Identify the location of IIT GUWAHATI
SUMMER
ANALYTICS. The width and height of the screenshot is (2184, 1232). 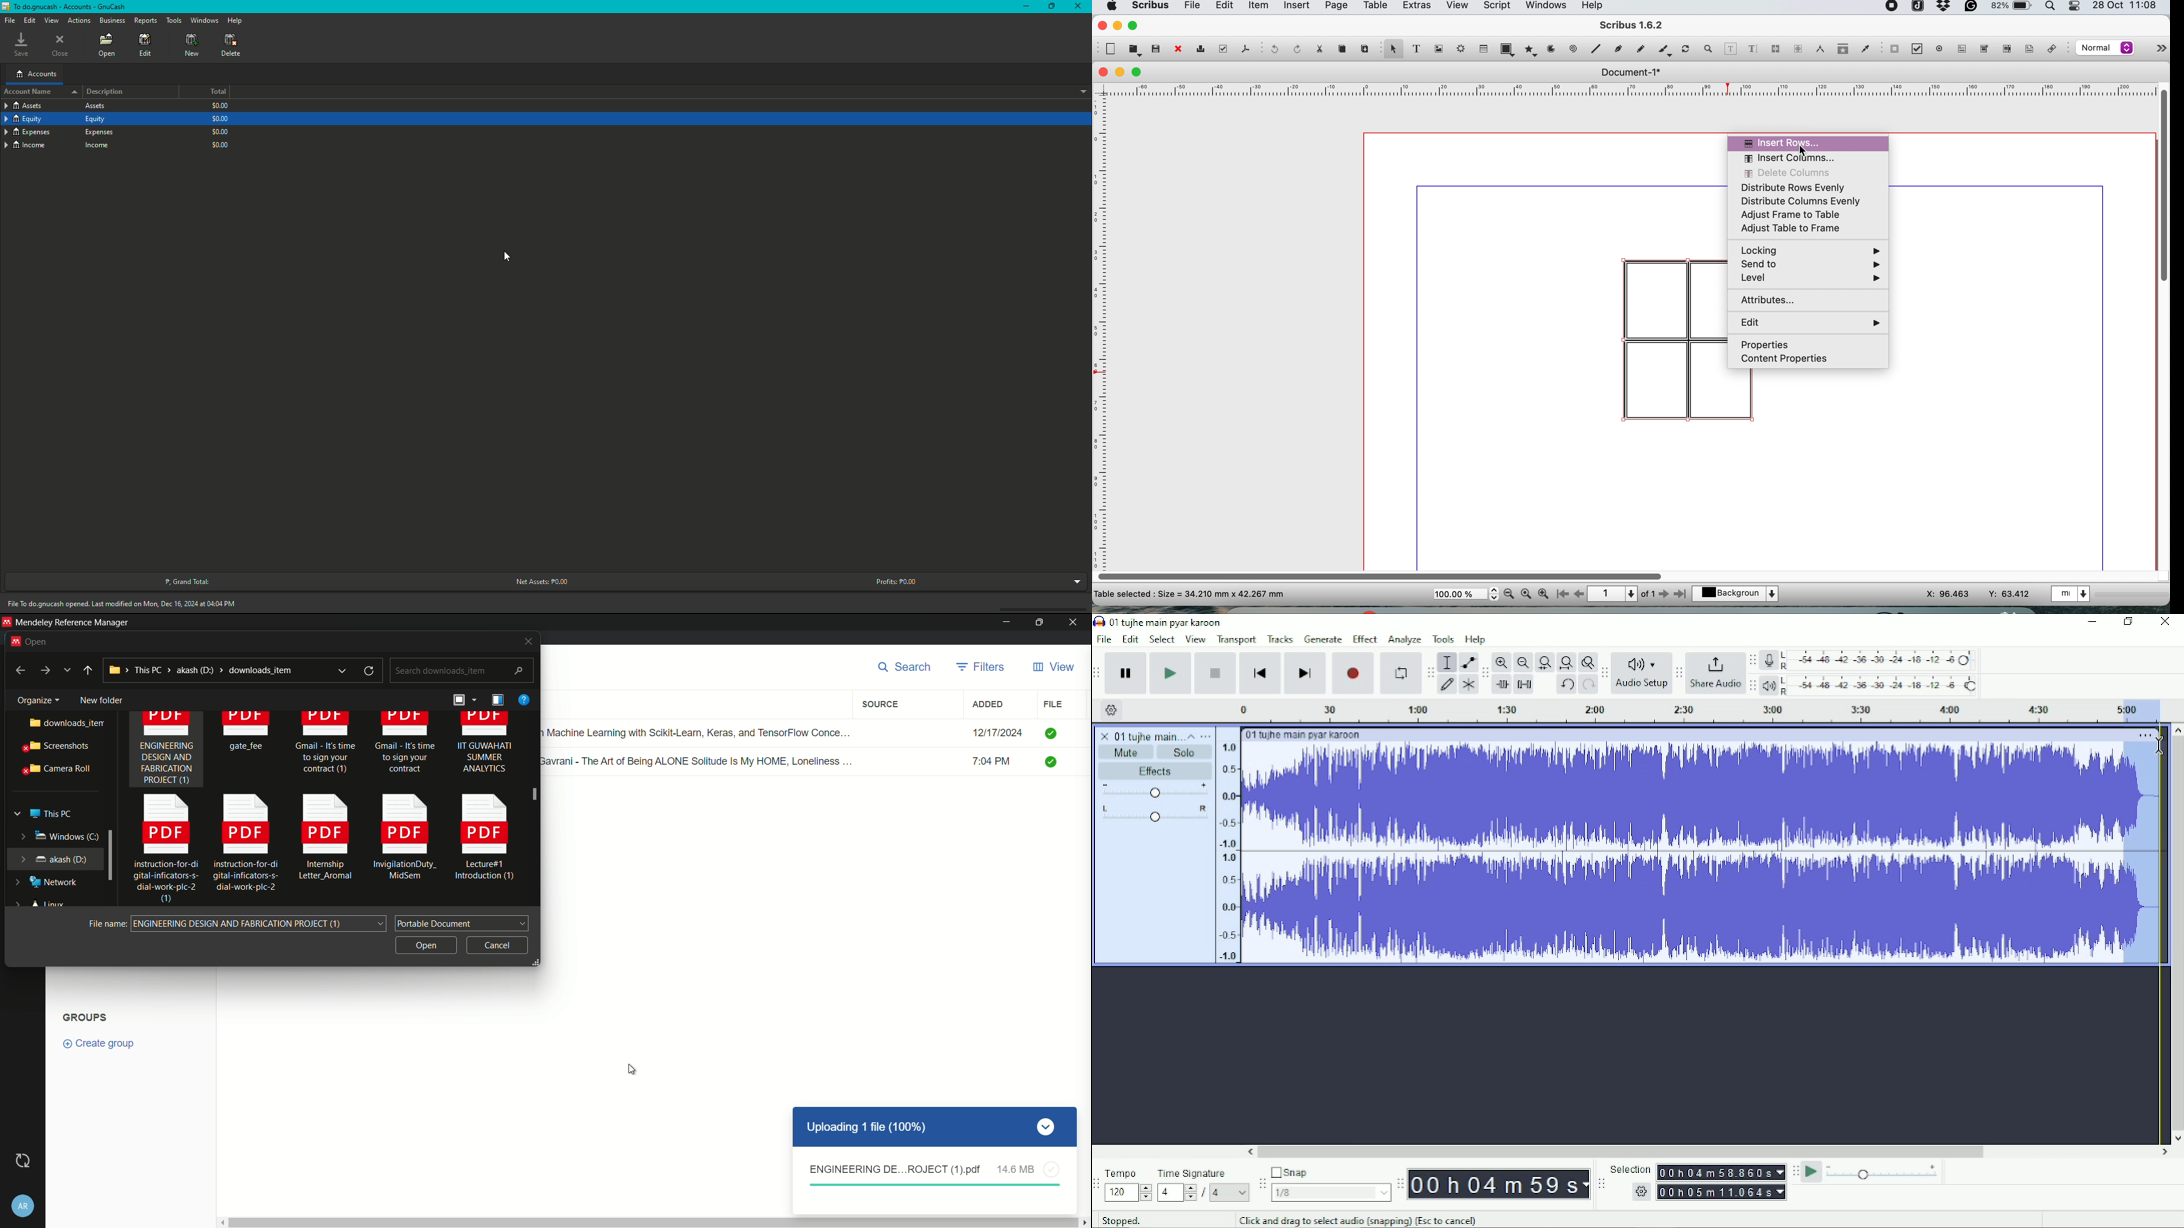
(485, 748).